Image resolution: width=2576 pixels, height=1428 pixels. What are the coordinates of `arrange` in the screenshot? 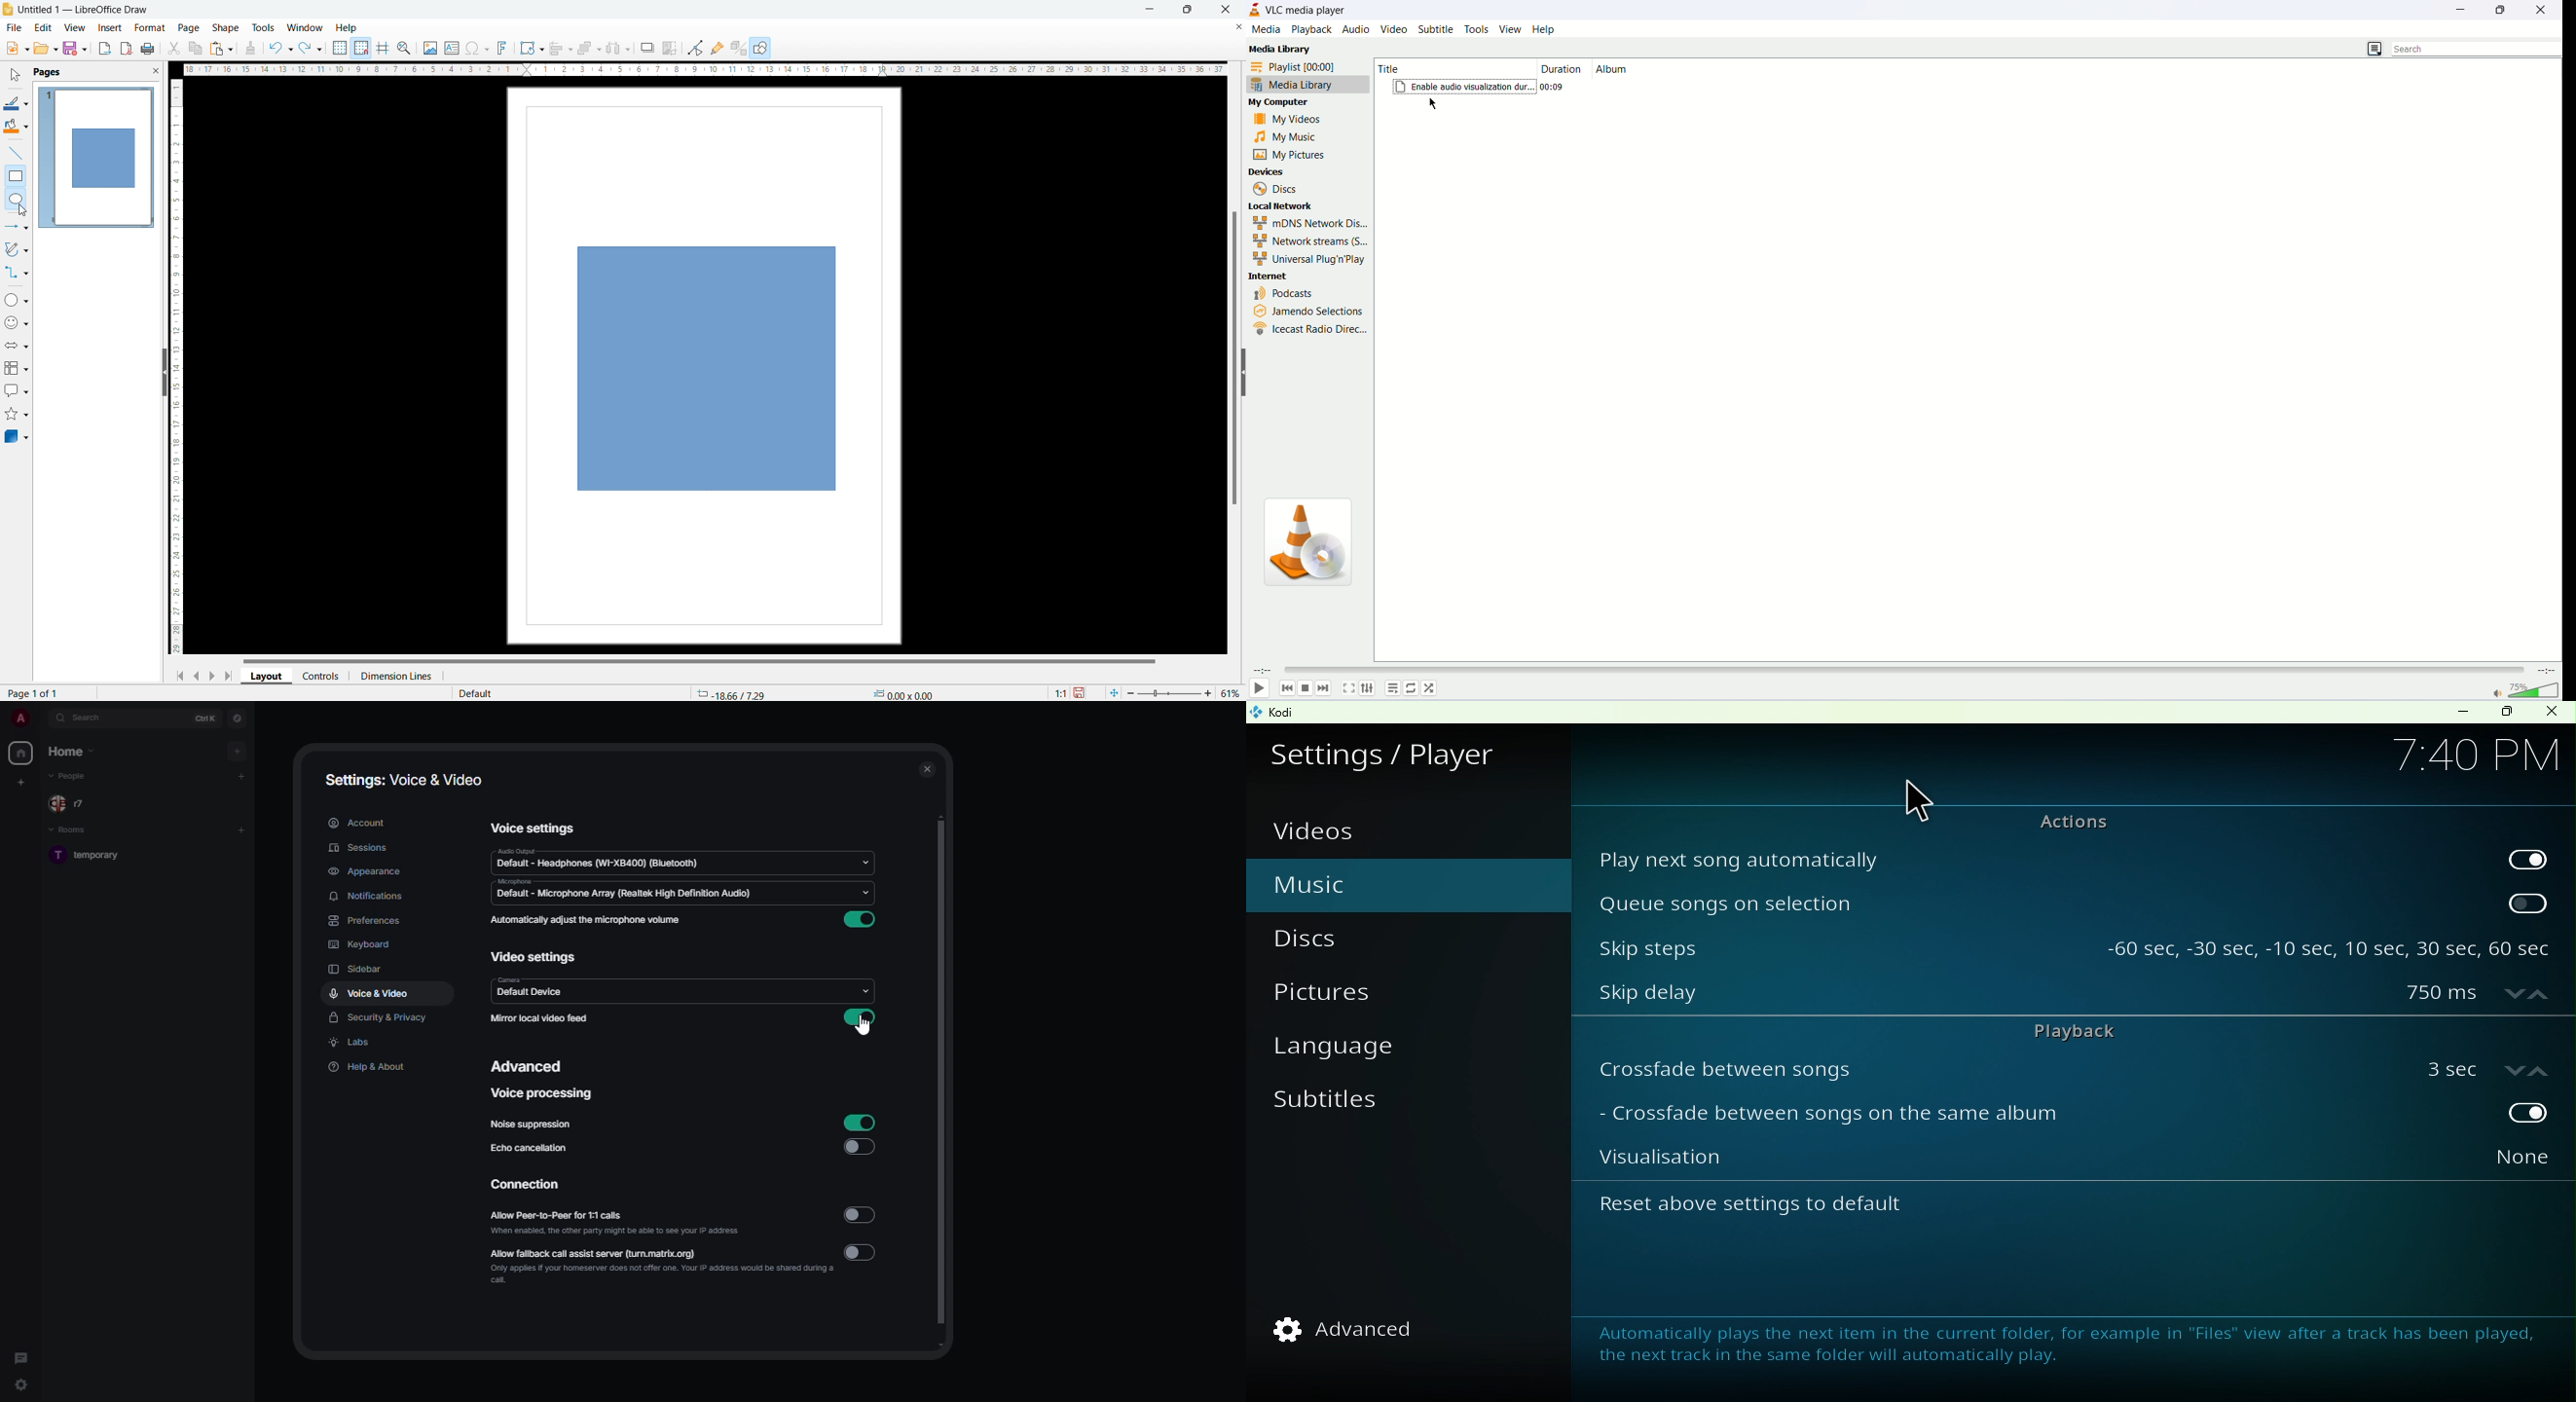 It's located at (589, 49).